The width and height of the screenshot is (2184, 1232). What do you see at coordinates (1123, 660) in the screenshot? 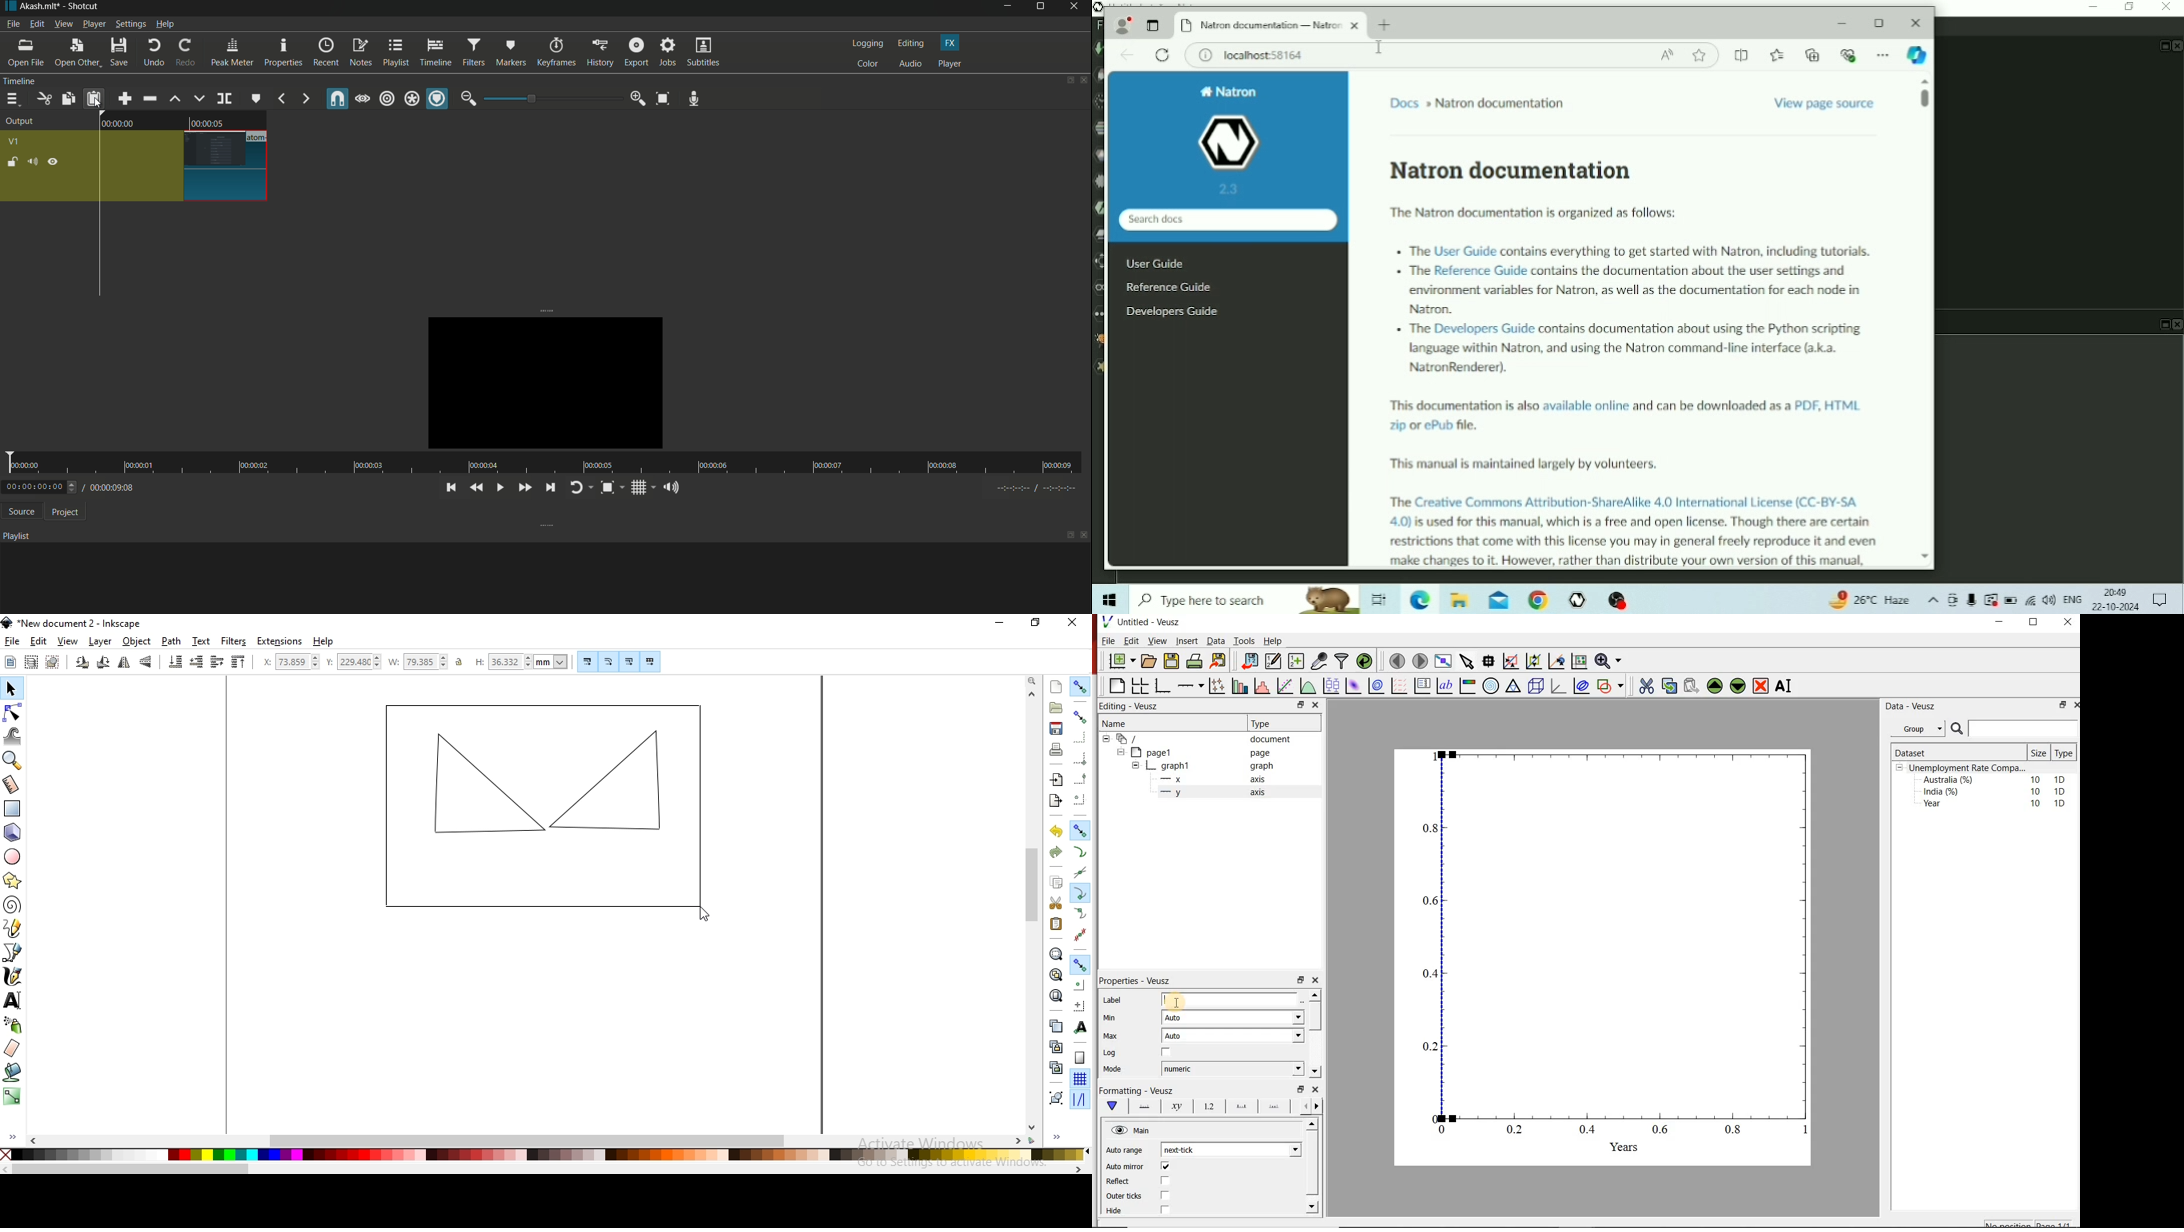
I see `new document` at bounding box center [1123, 660].